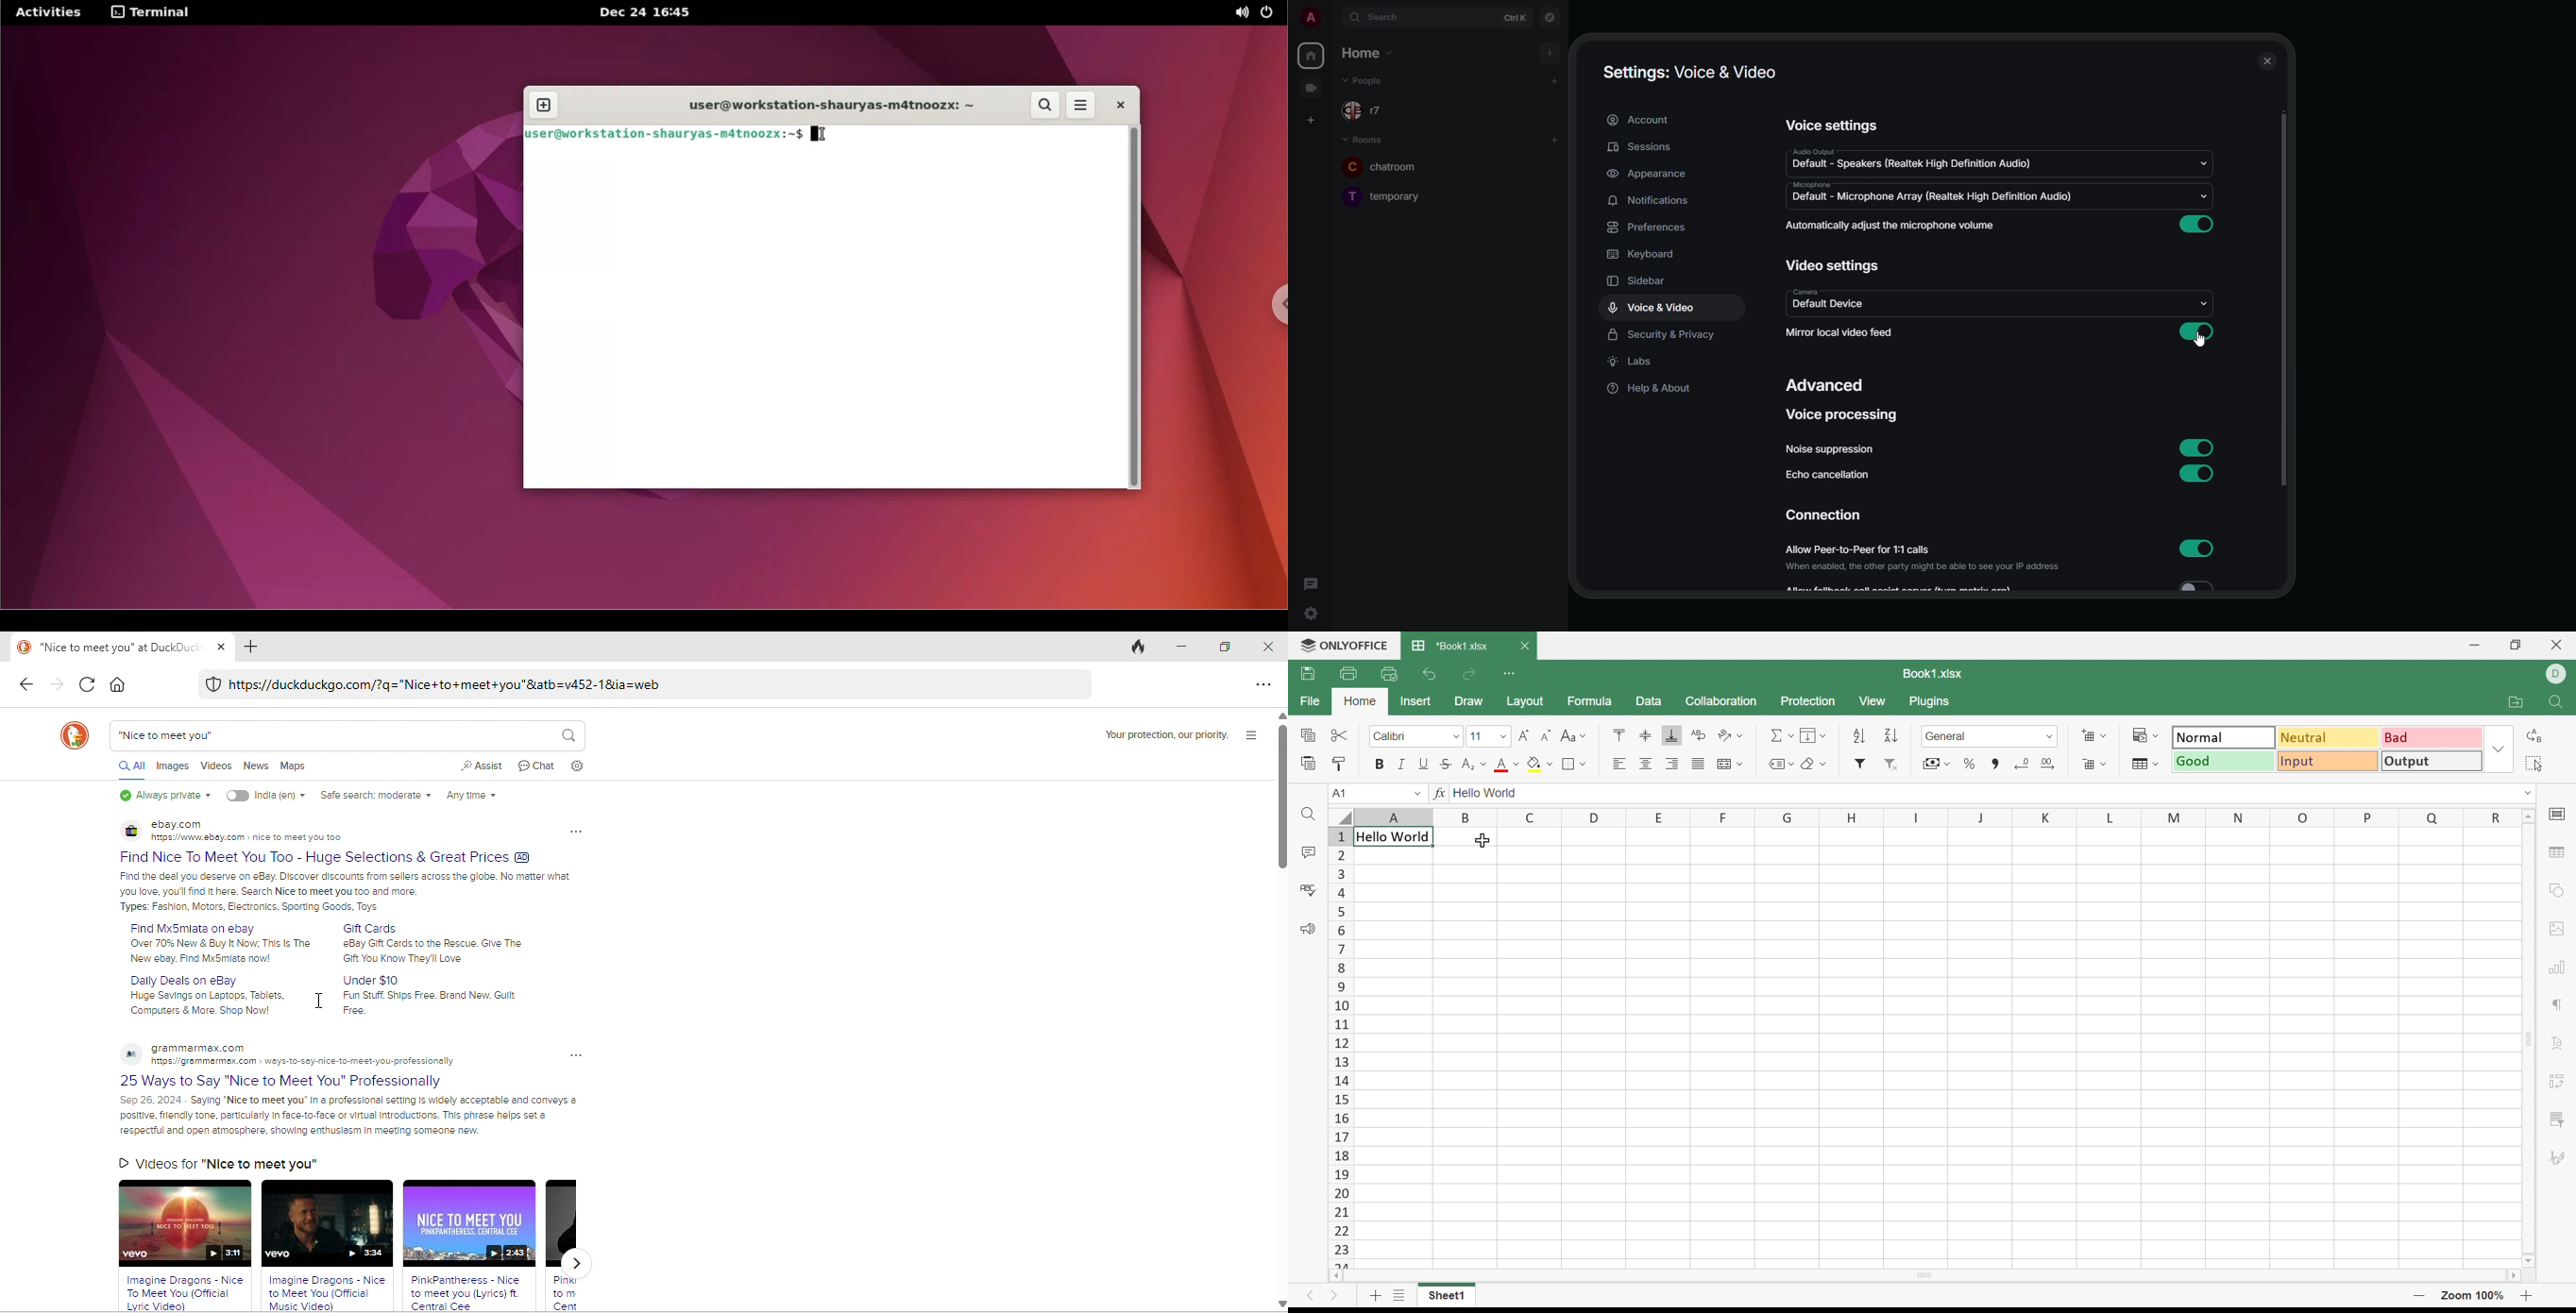 Image resolution: width=2576 pixels, height=1316 pixels. What do you see at coordinates (1782, 737) in the screenshot?
I see `Summation` at bounding box center [1782, 737].